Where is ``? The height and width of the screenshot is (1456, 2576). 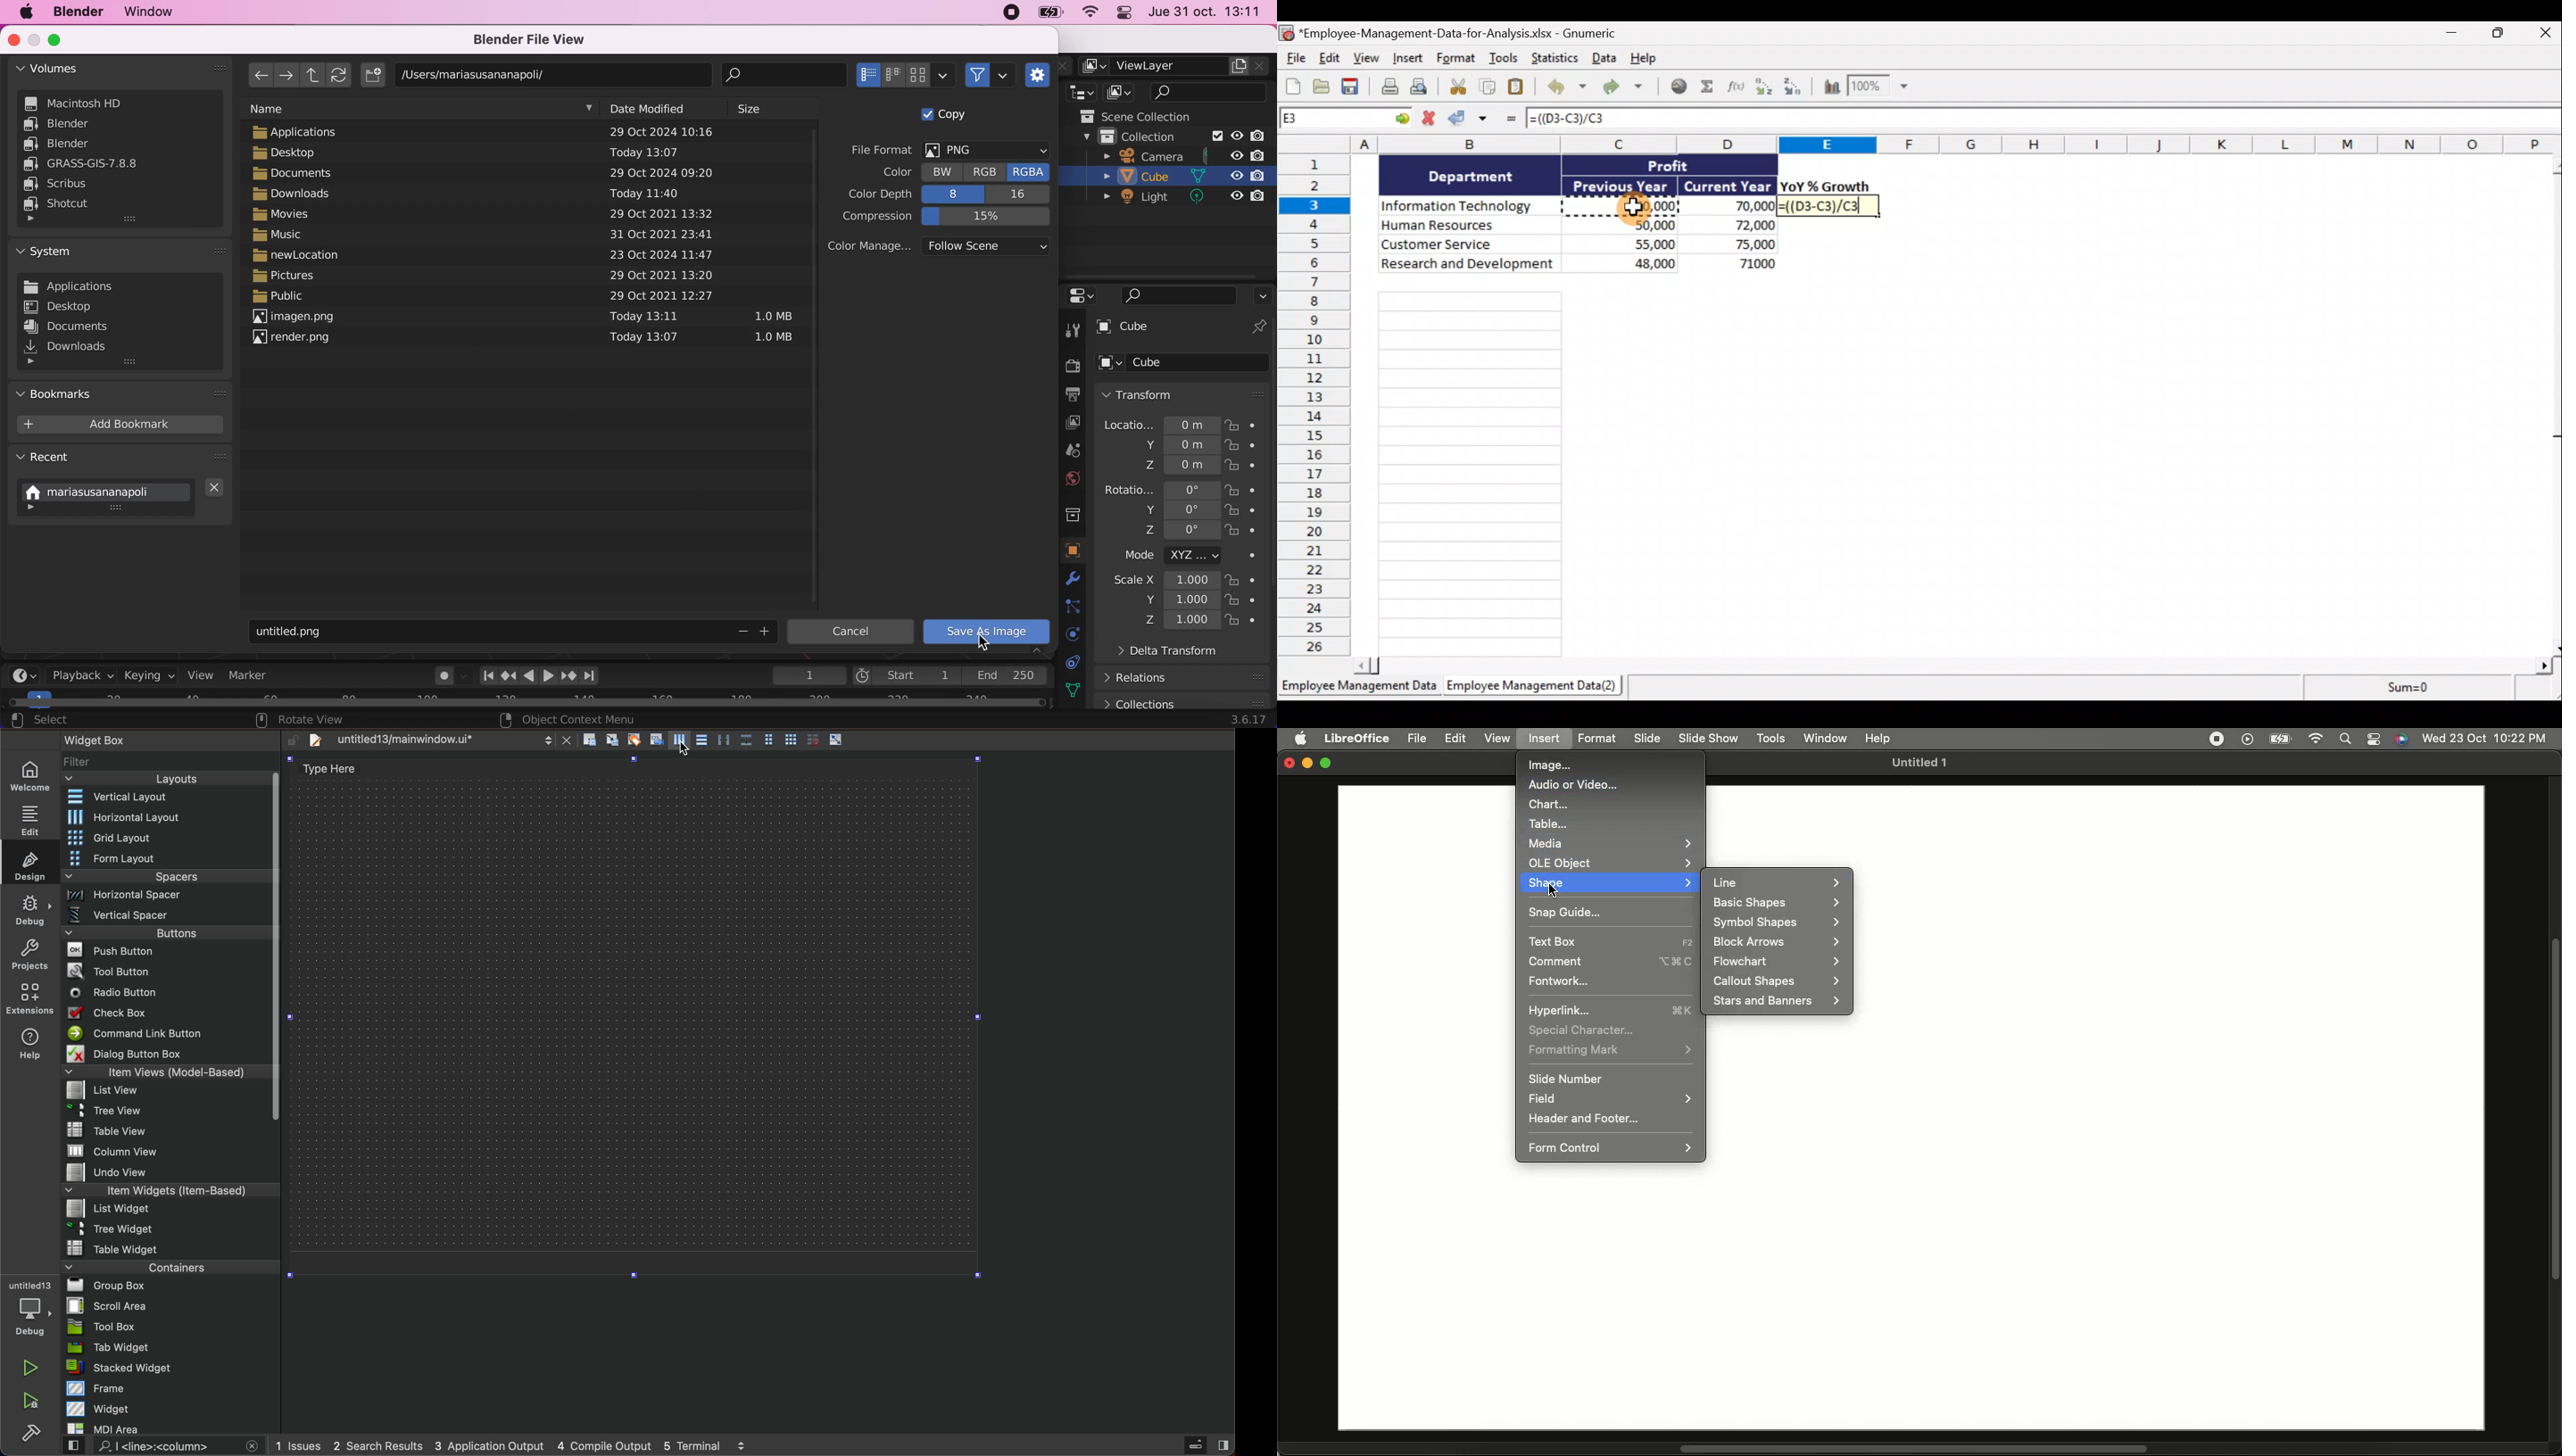  is located at coordinates (591, 740).